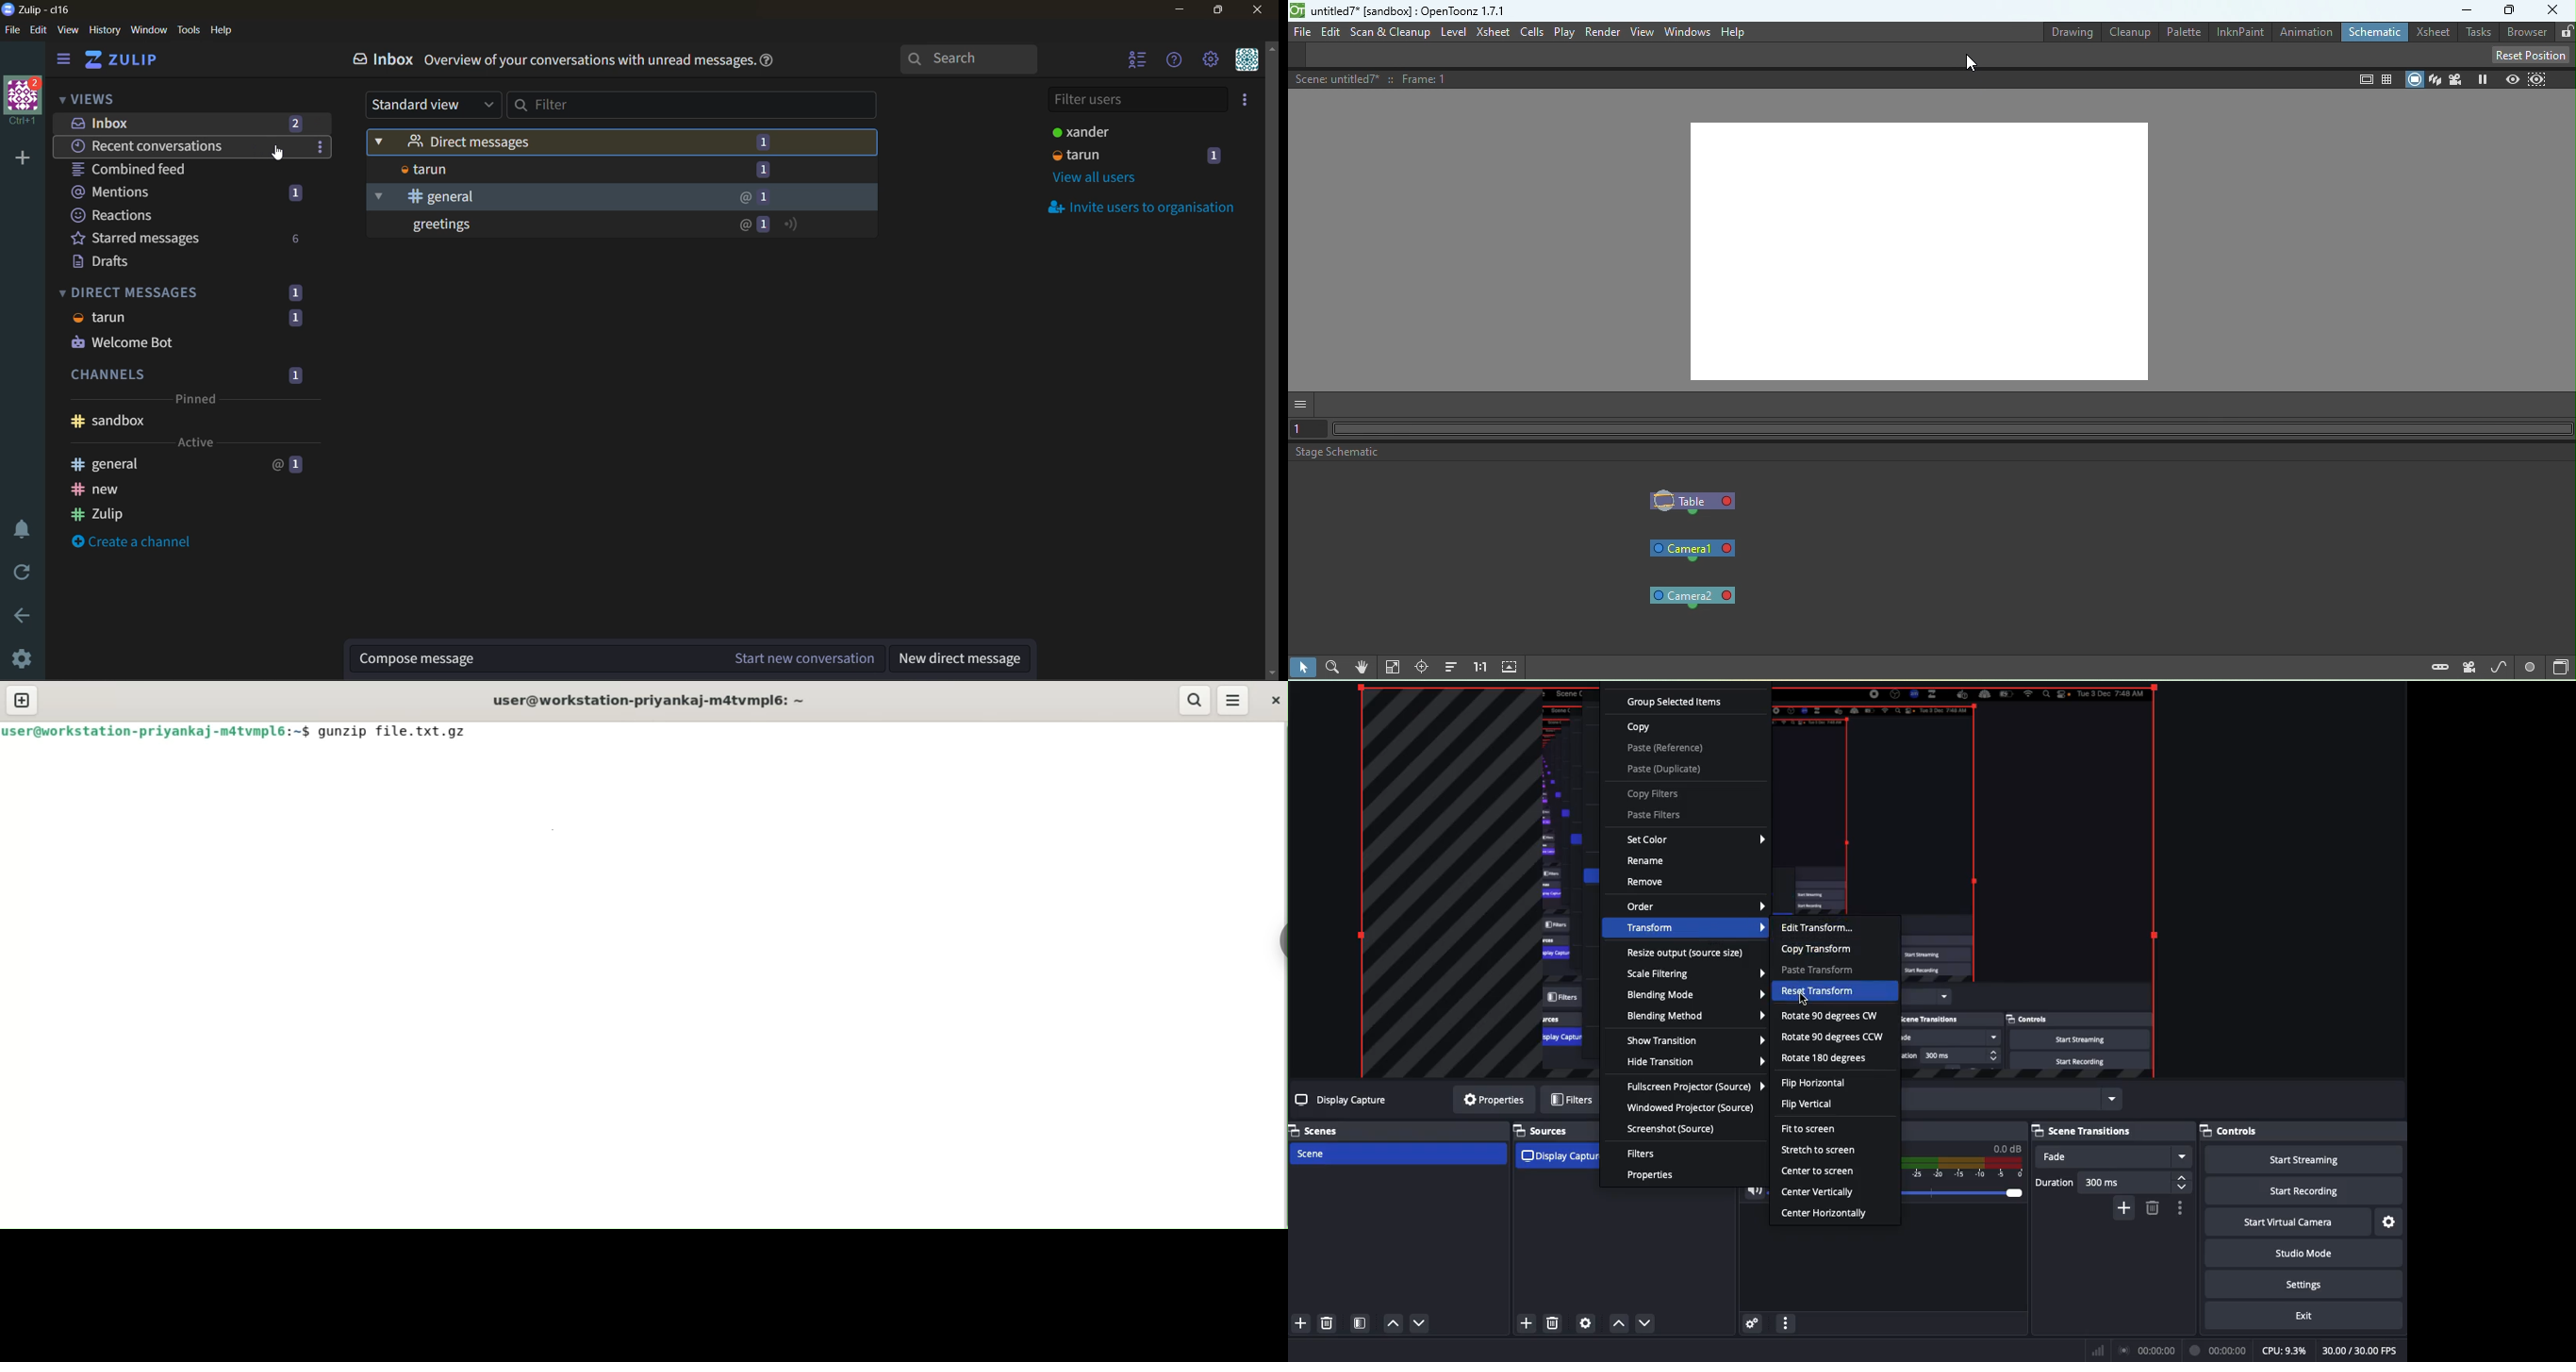  What do you see at coordinates (188, 319) in the screenshot?
I see `tarun` at bounding box center [188, 319].